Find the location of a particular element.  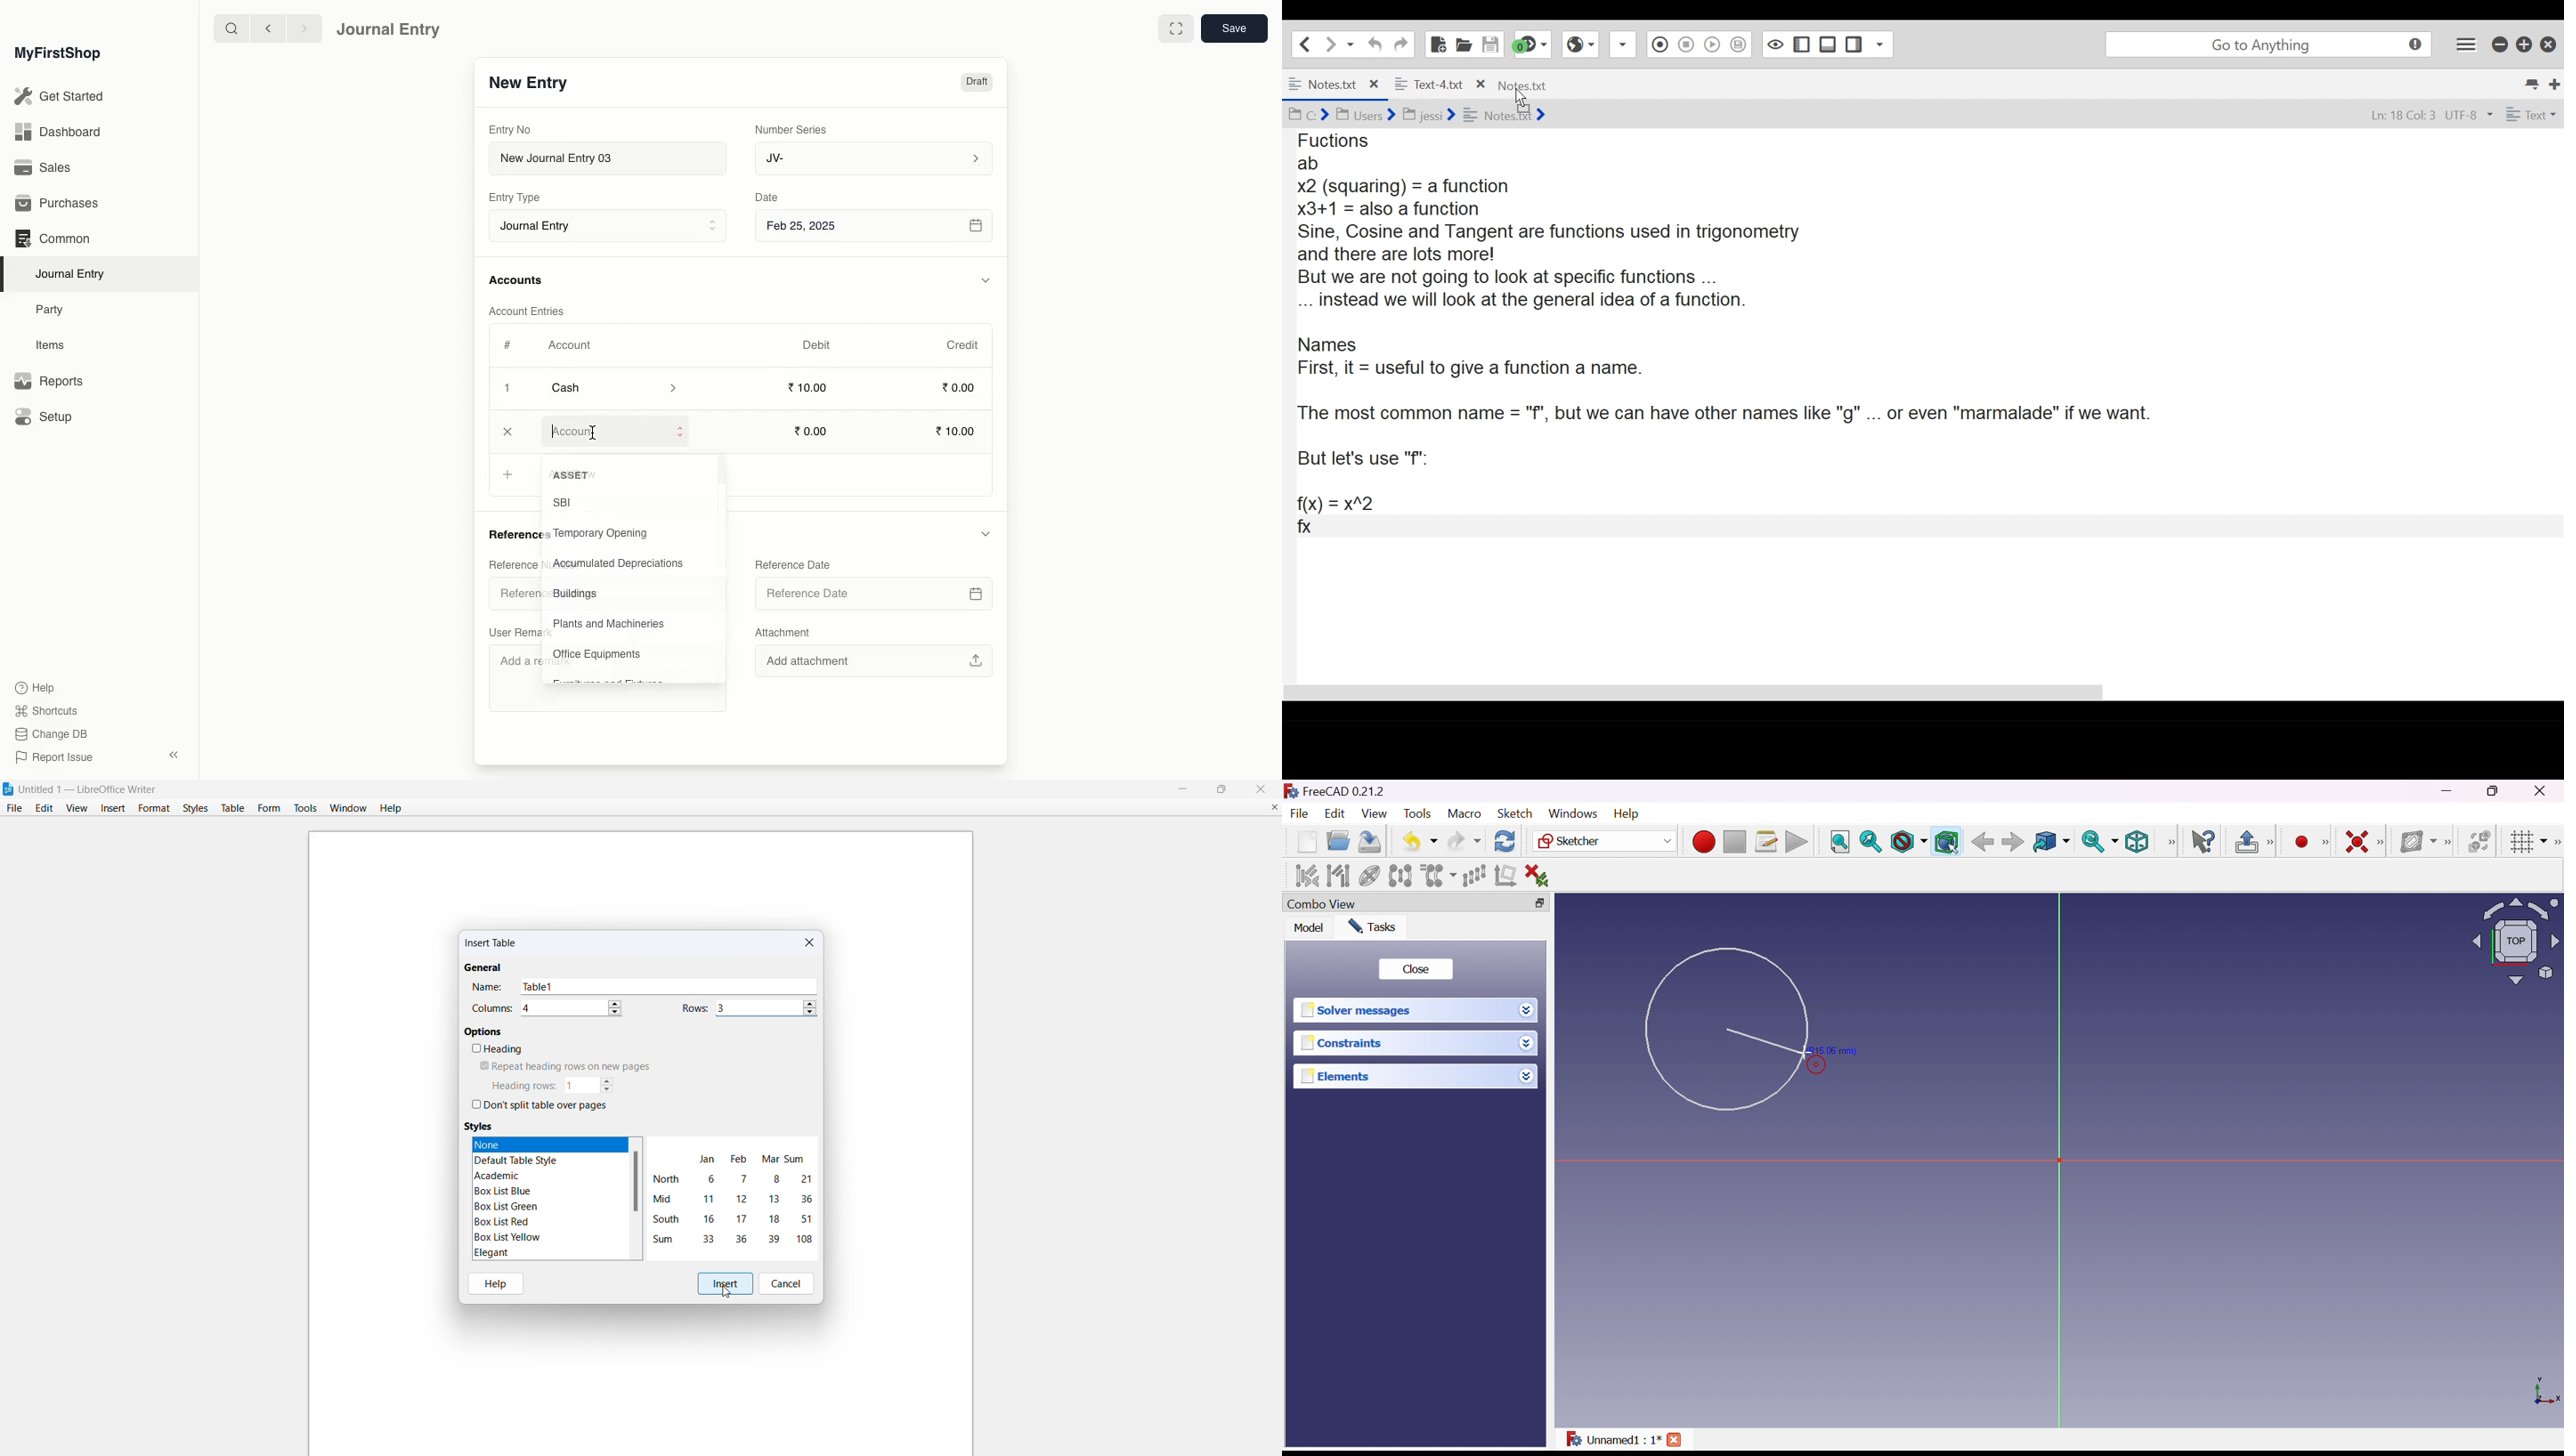

backward < is located at coordinates (264, 28).